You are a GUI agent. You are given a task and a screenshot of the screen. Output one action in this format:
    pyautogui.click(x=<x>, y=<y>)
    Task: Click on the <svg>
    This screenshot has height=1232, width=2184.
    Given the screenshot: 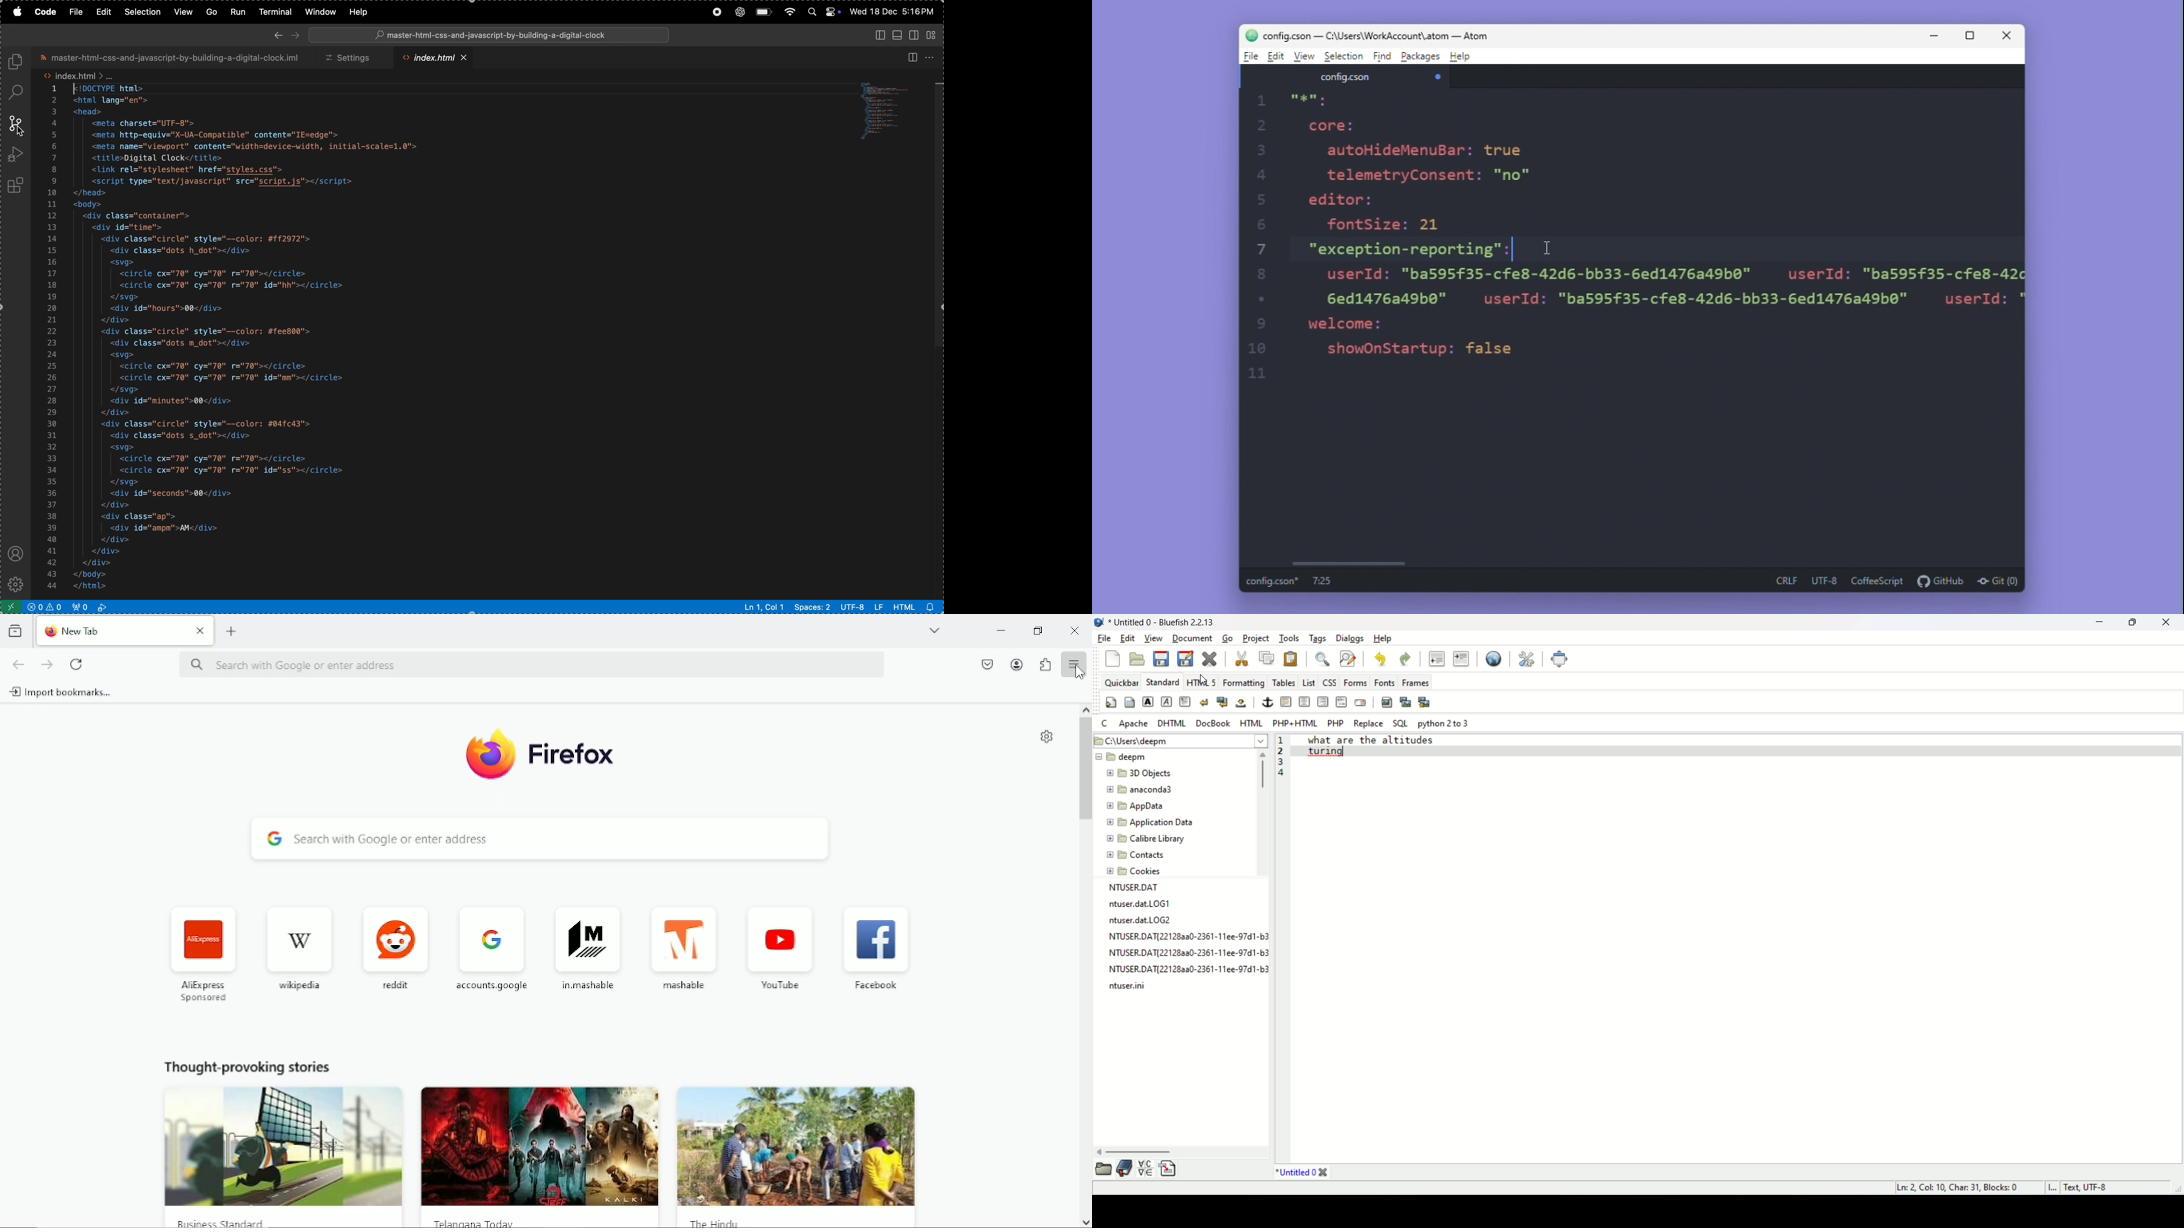 What is the action you would take?
    pyautogui.click(x=122, y=262)
    